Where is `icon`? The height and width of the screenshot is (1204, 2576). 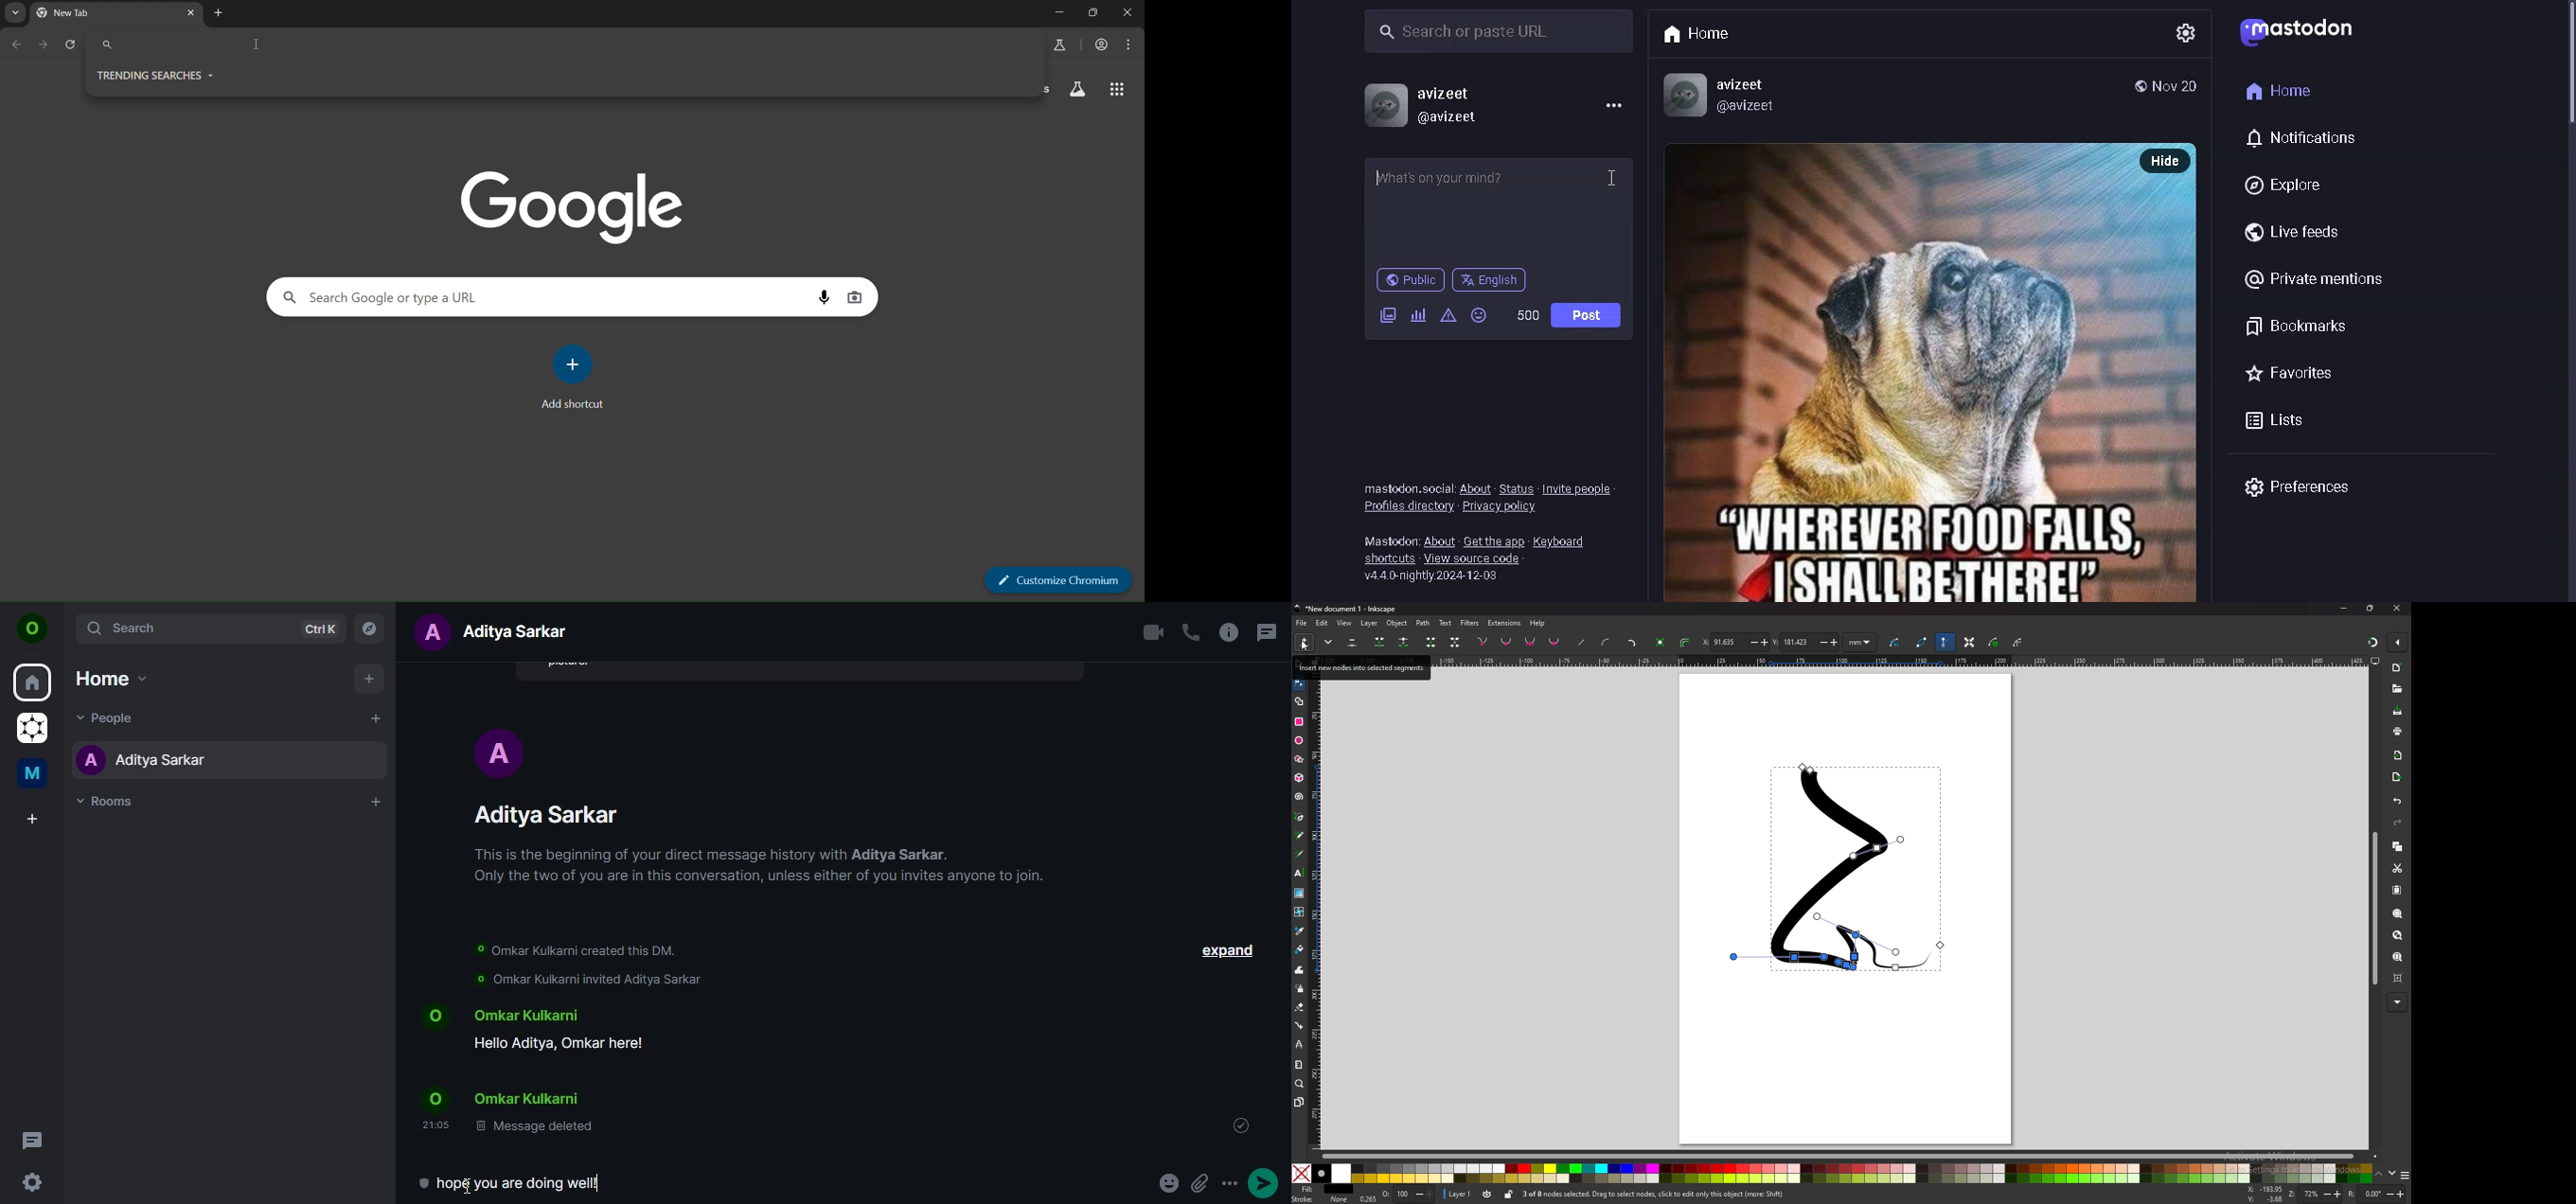 icon is located at coordinates (32, 629).